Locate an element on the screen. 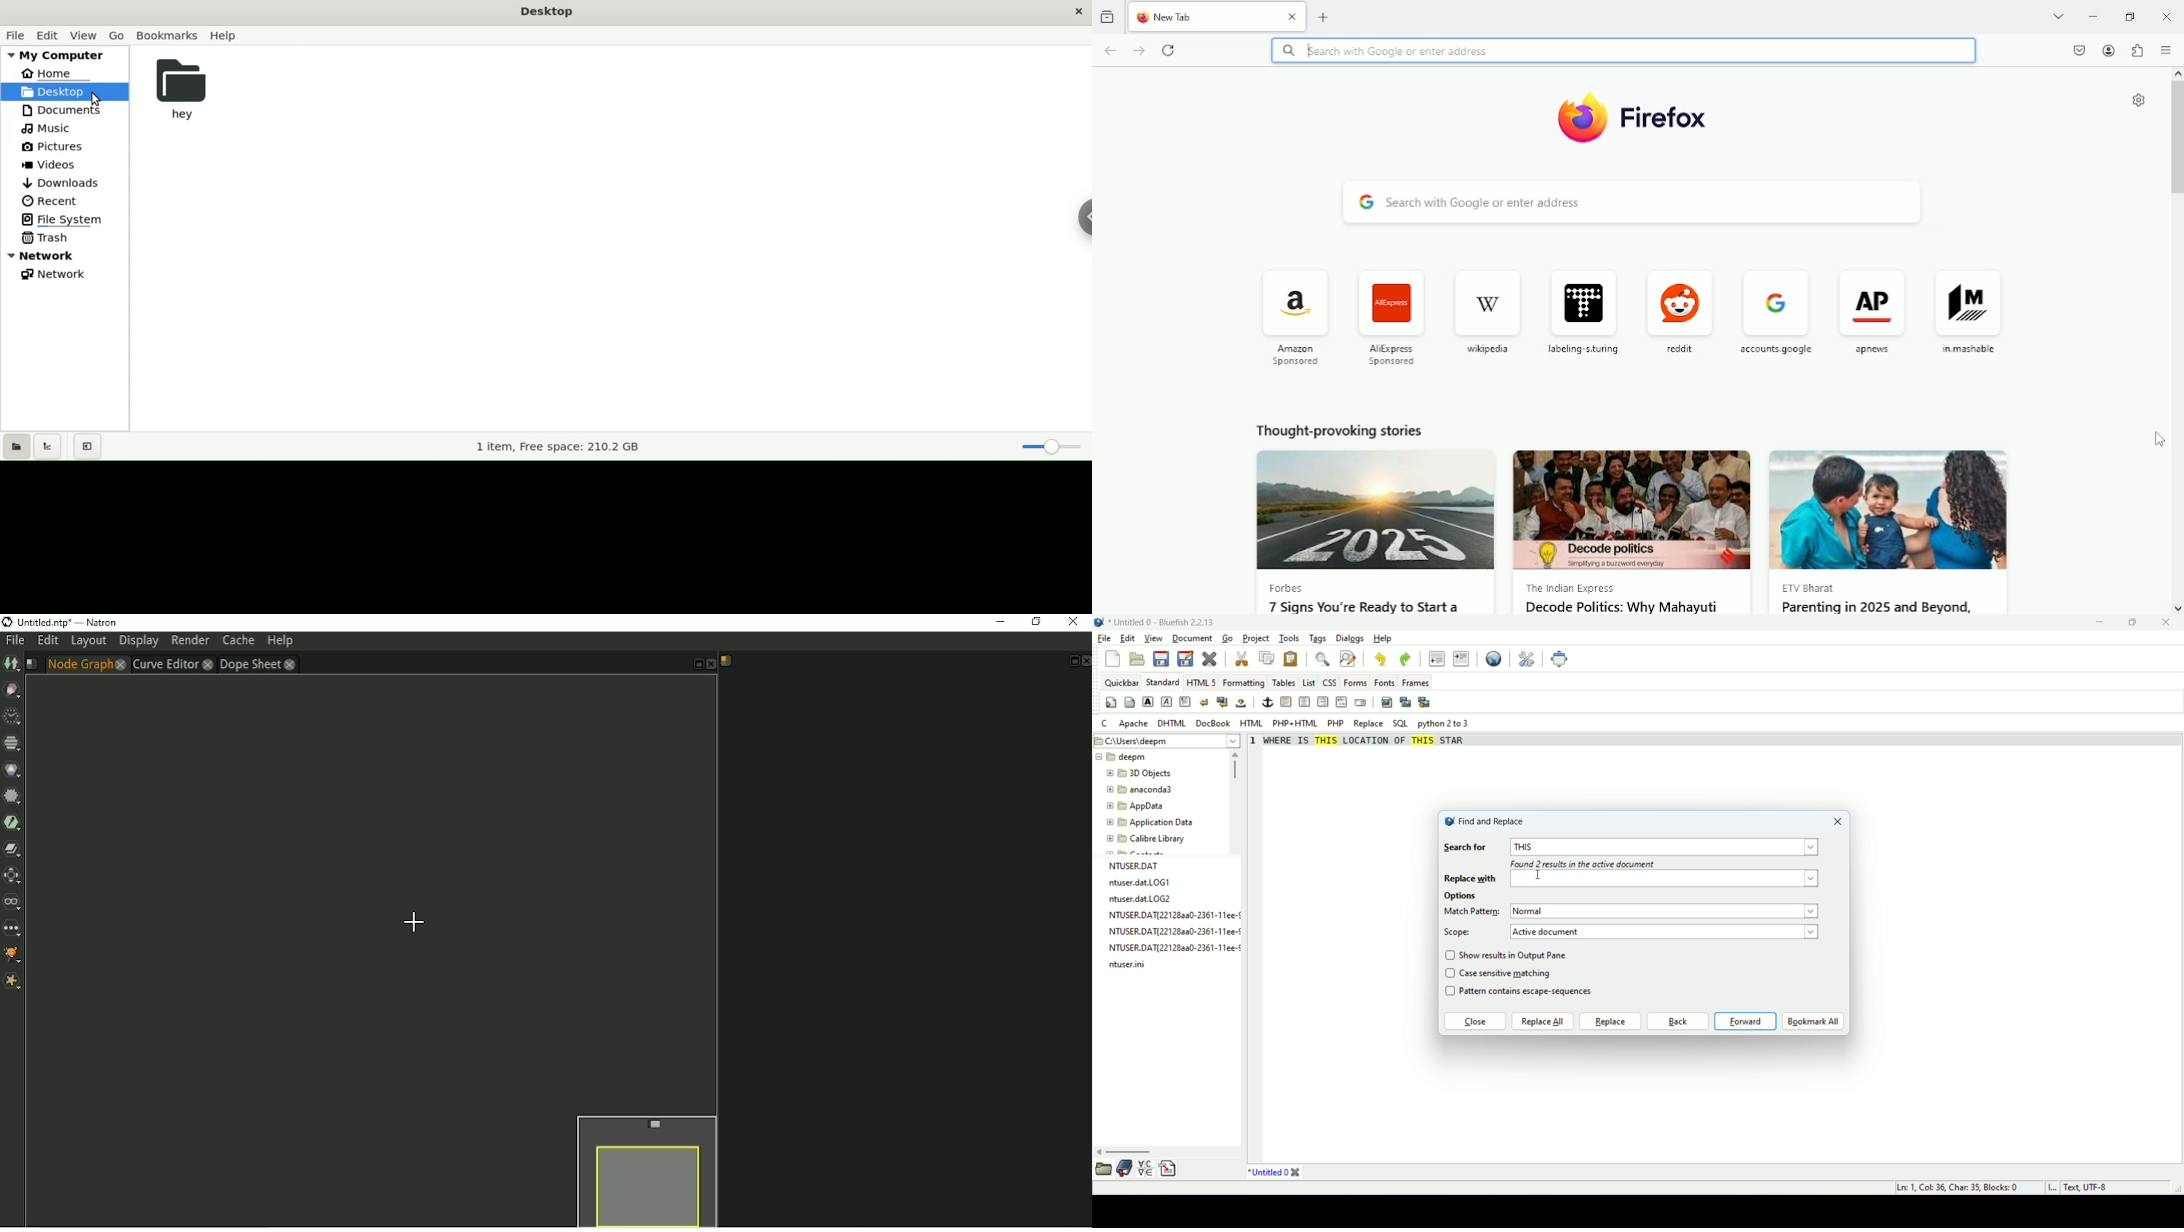  accounts google is located at coordinates (1775, 323).